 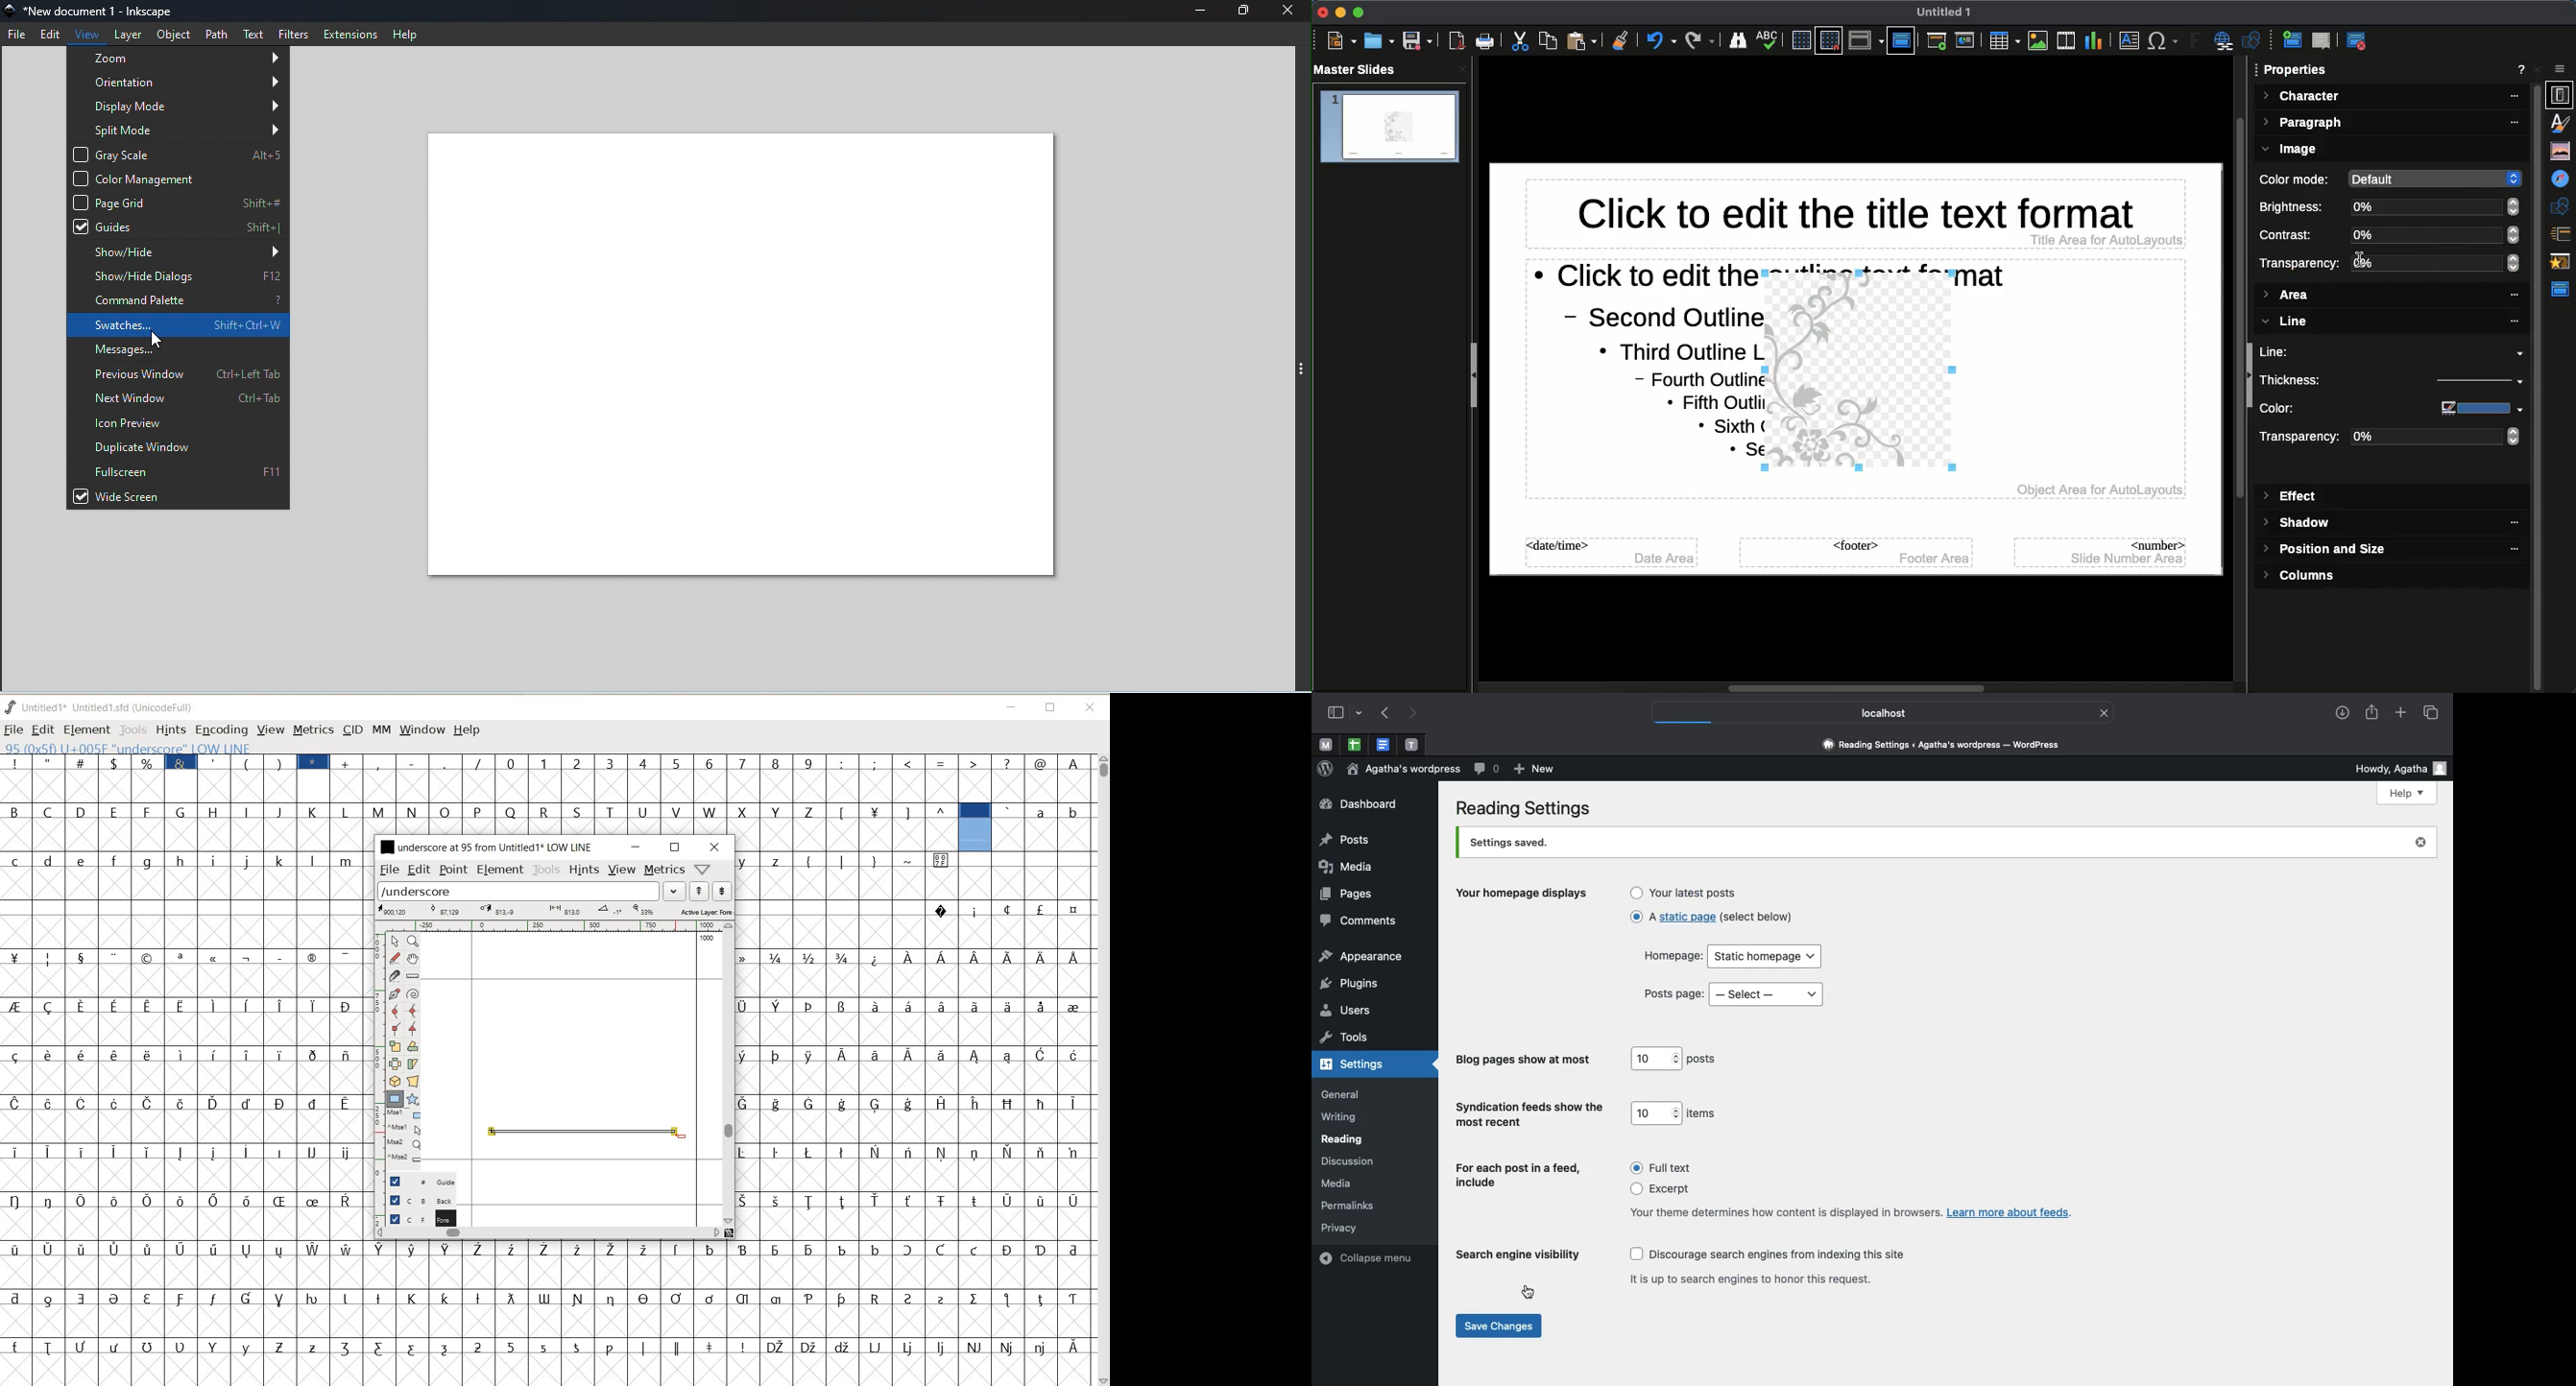 What do you see at coordinates (2562, 150) in the screenshot?
I see `Gallery` at bounding box center [2562, 150].